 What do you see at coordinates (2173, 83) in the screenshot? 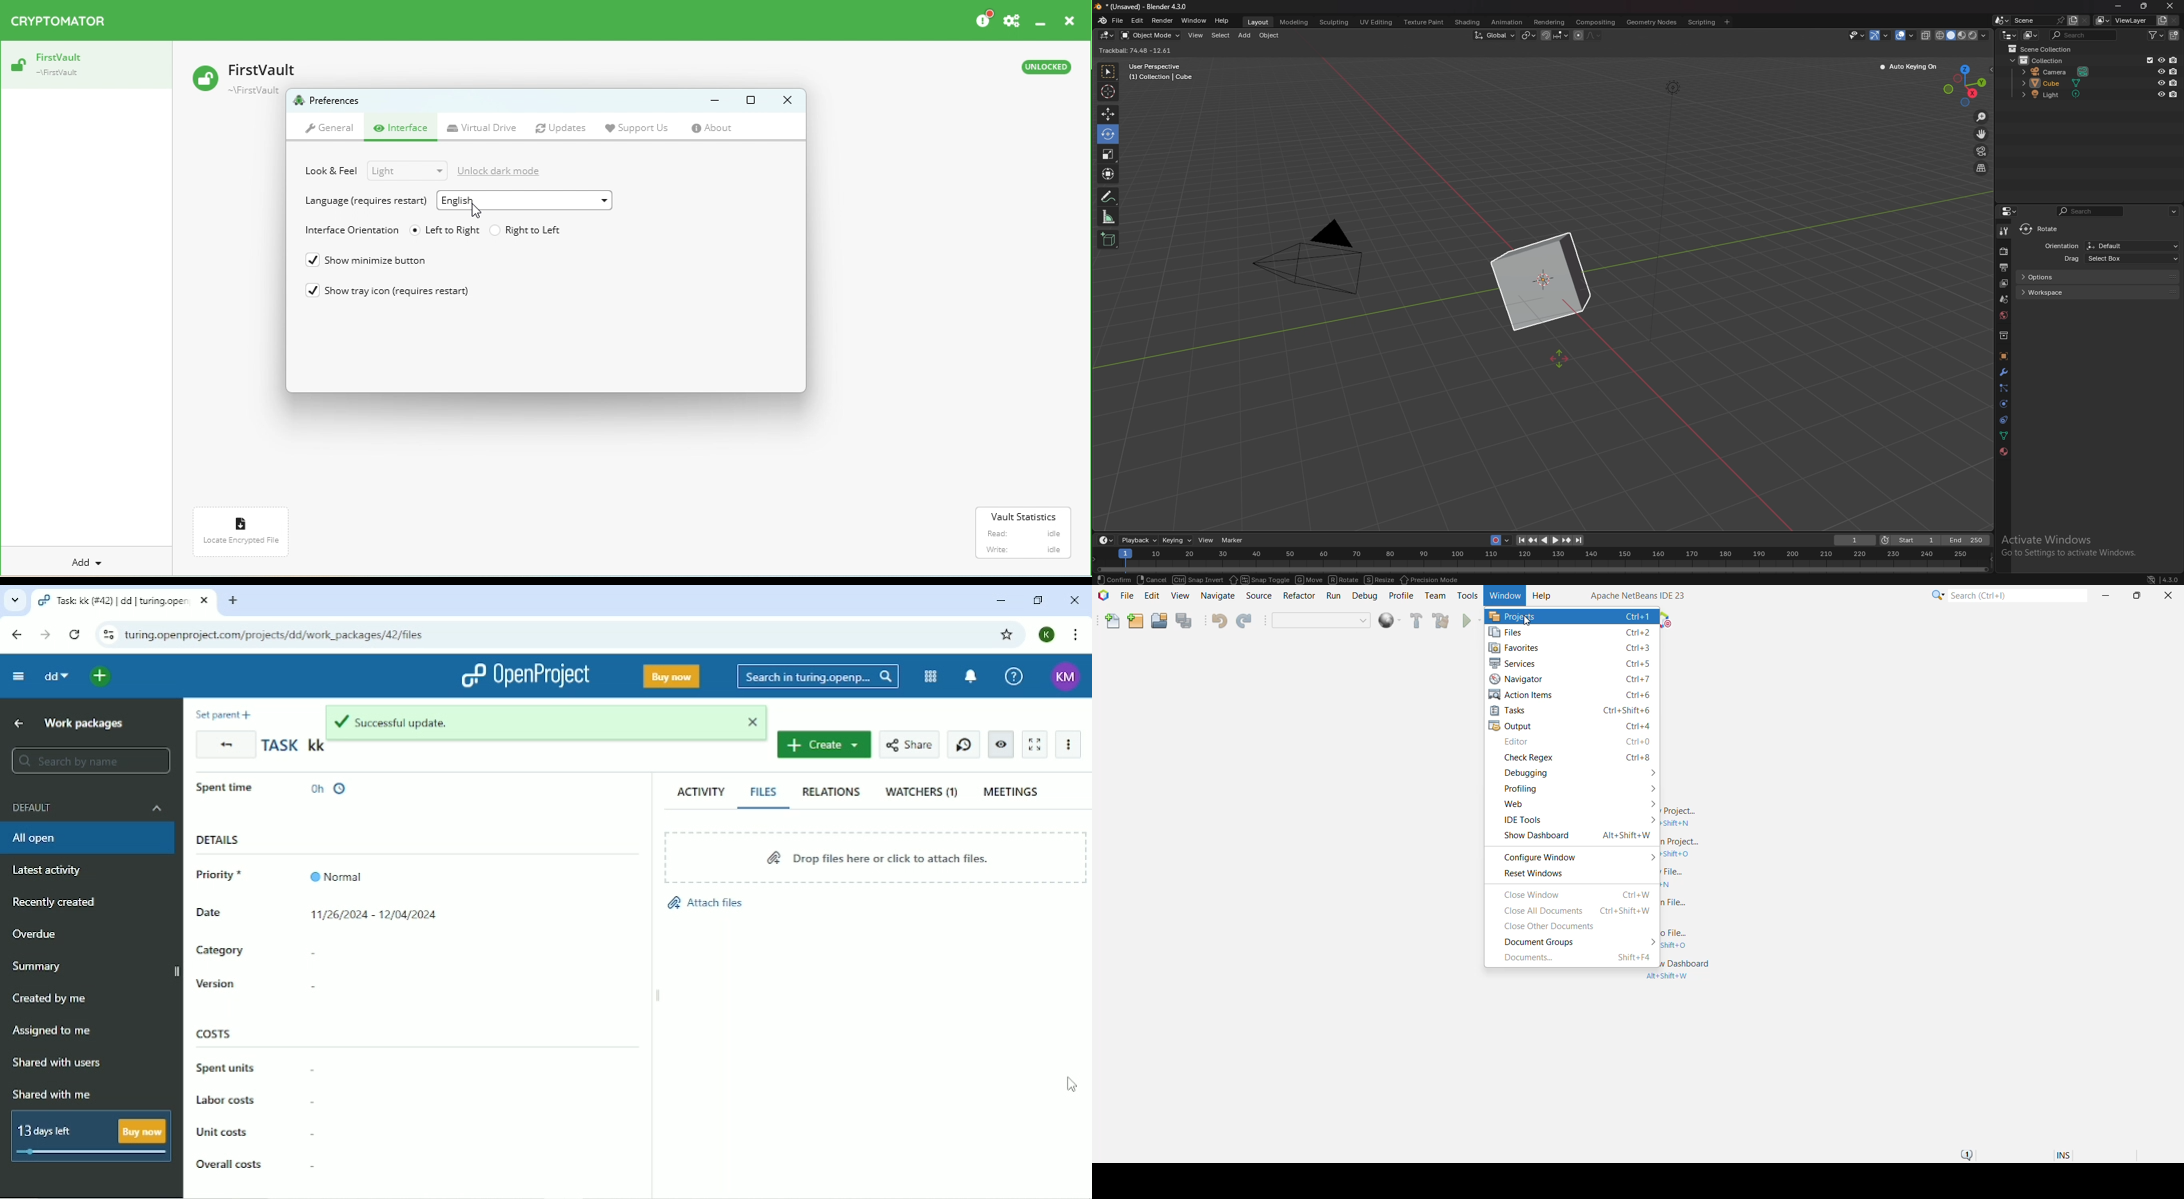
I see `disable in render` at bounding box center [2173, 83].